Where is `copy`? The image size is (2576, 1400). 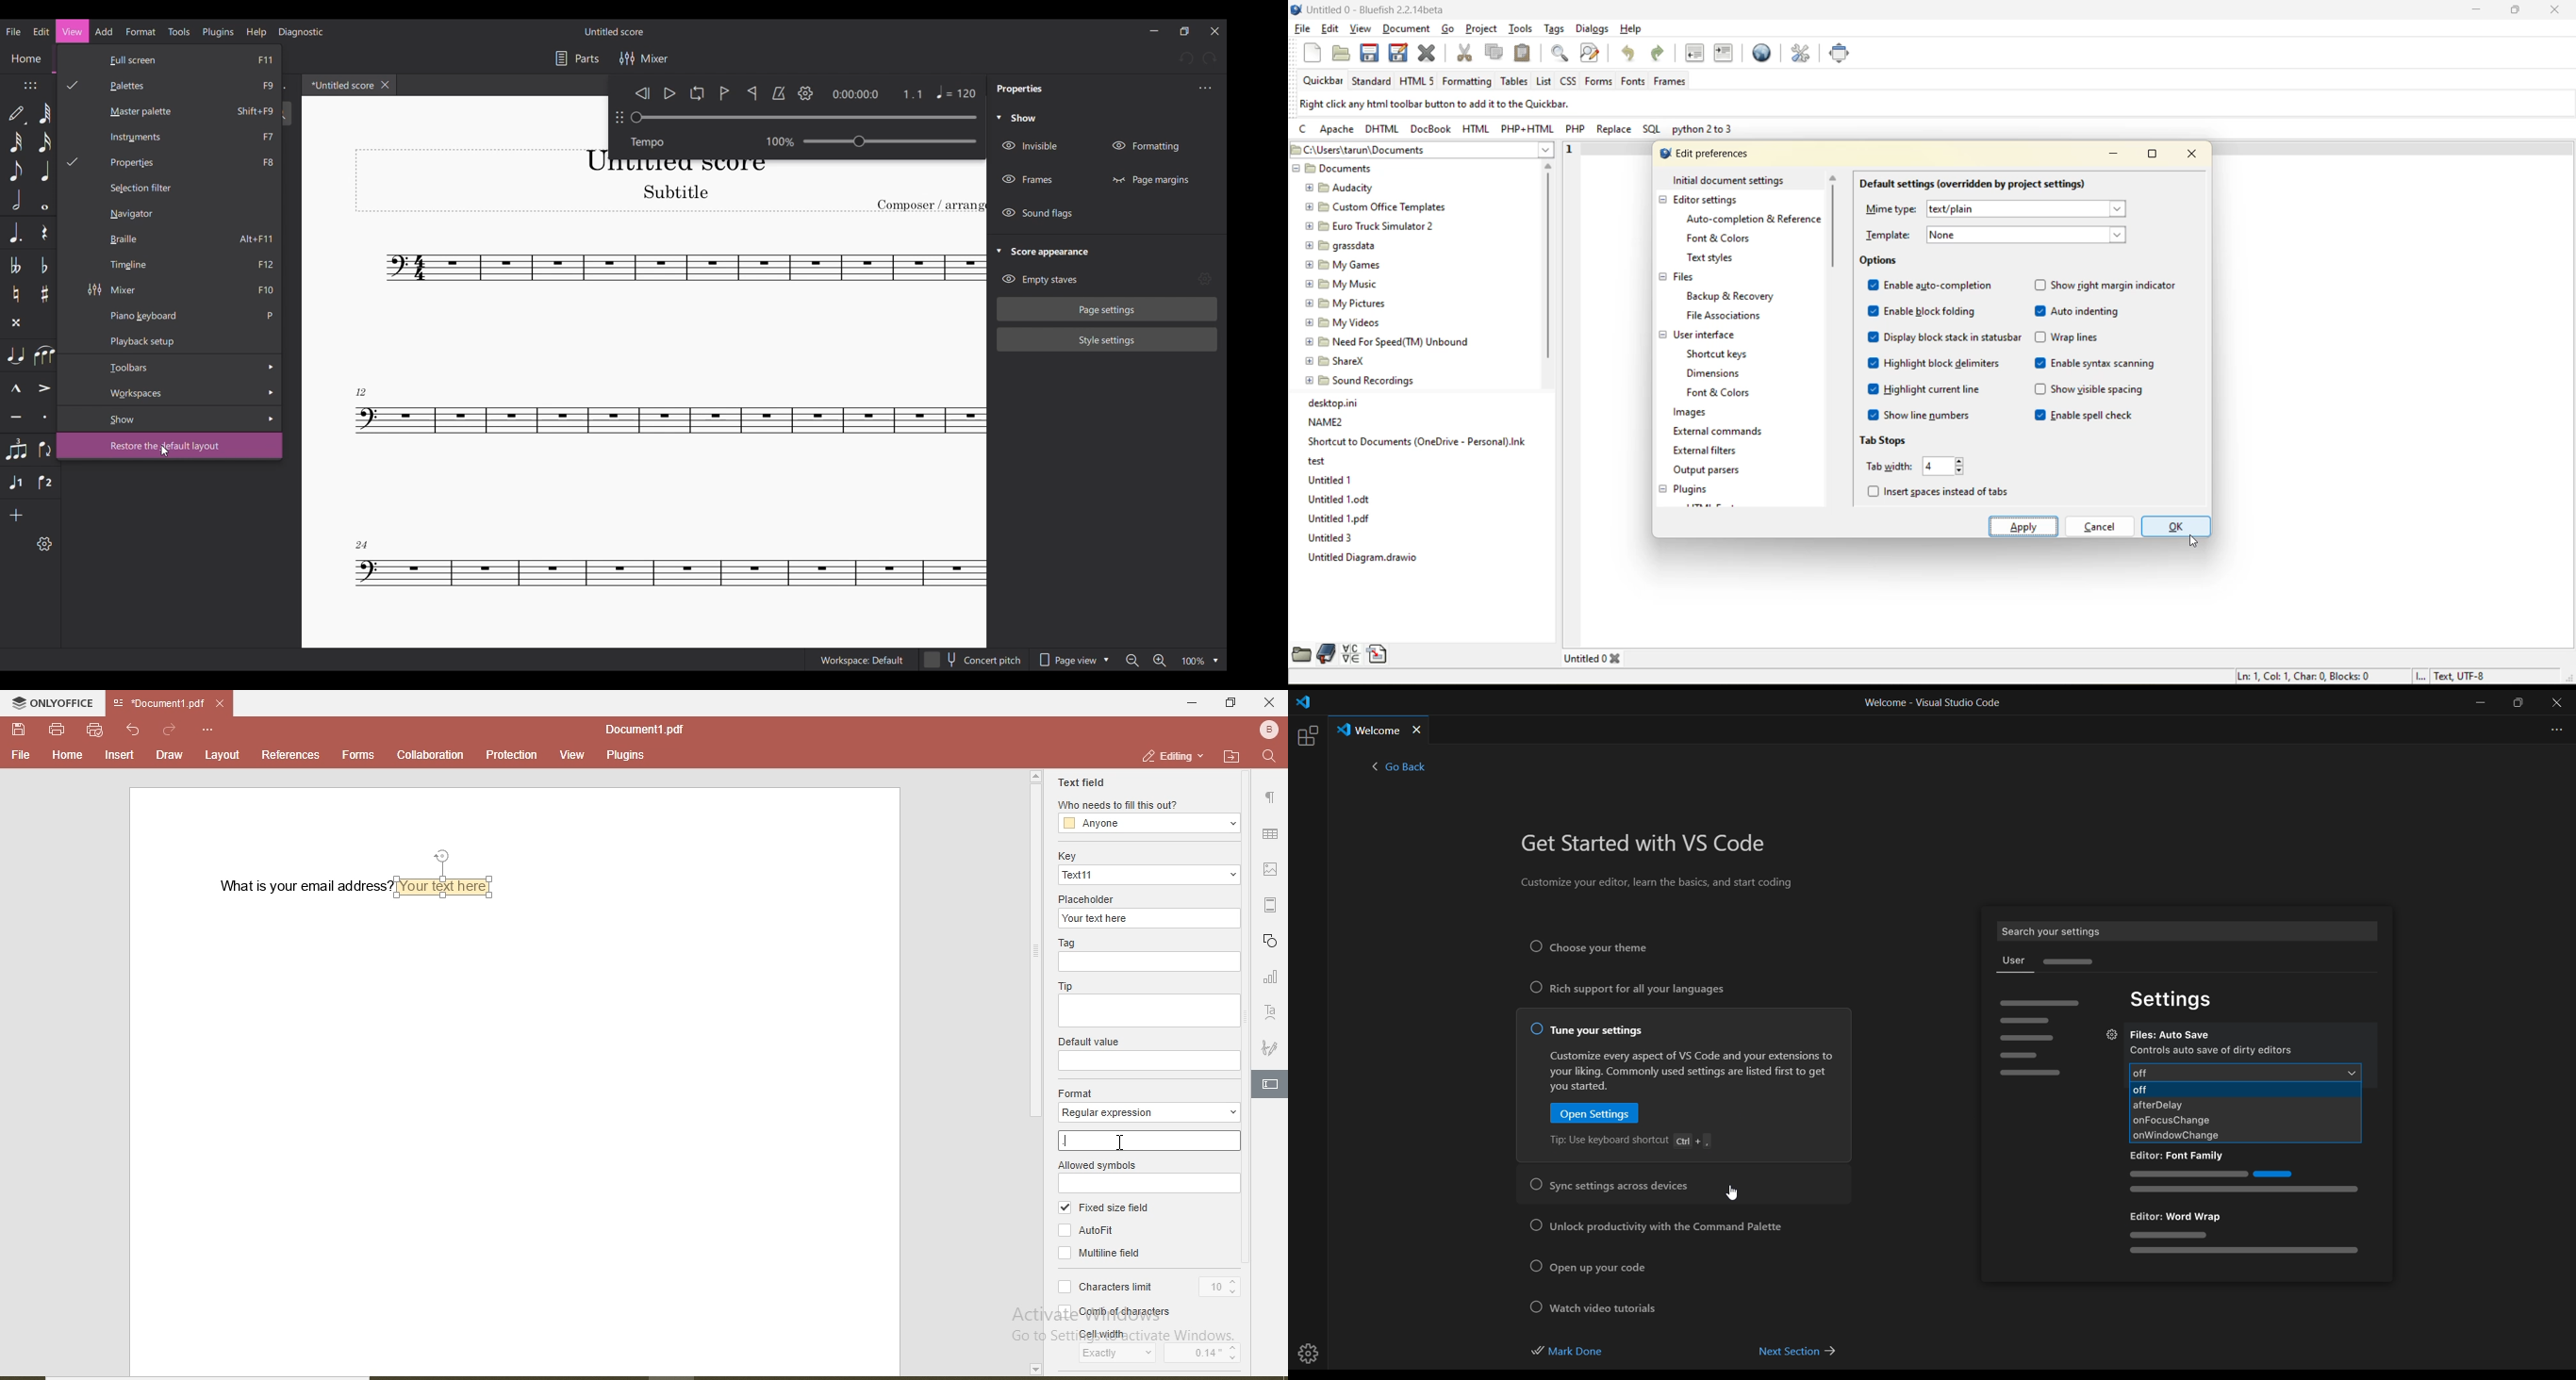 copy is located at coordinates (1494, 52).